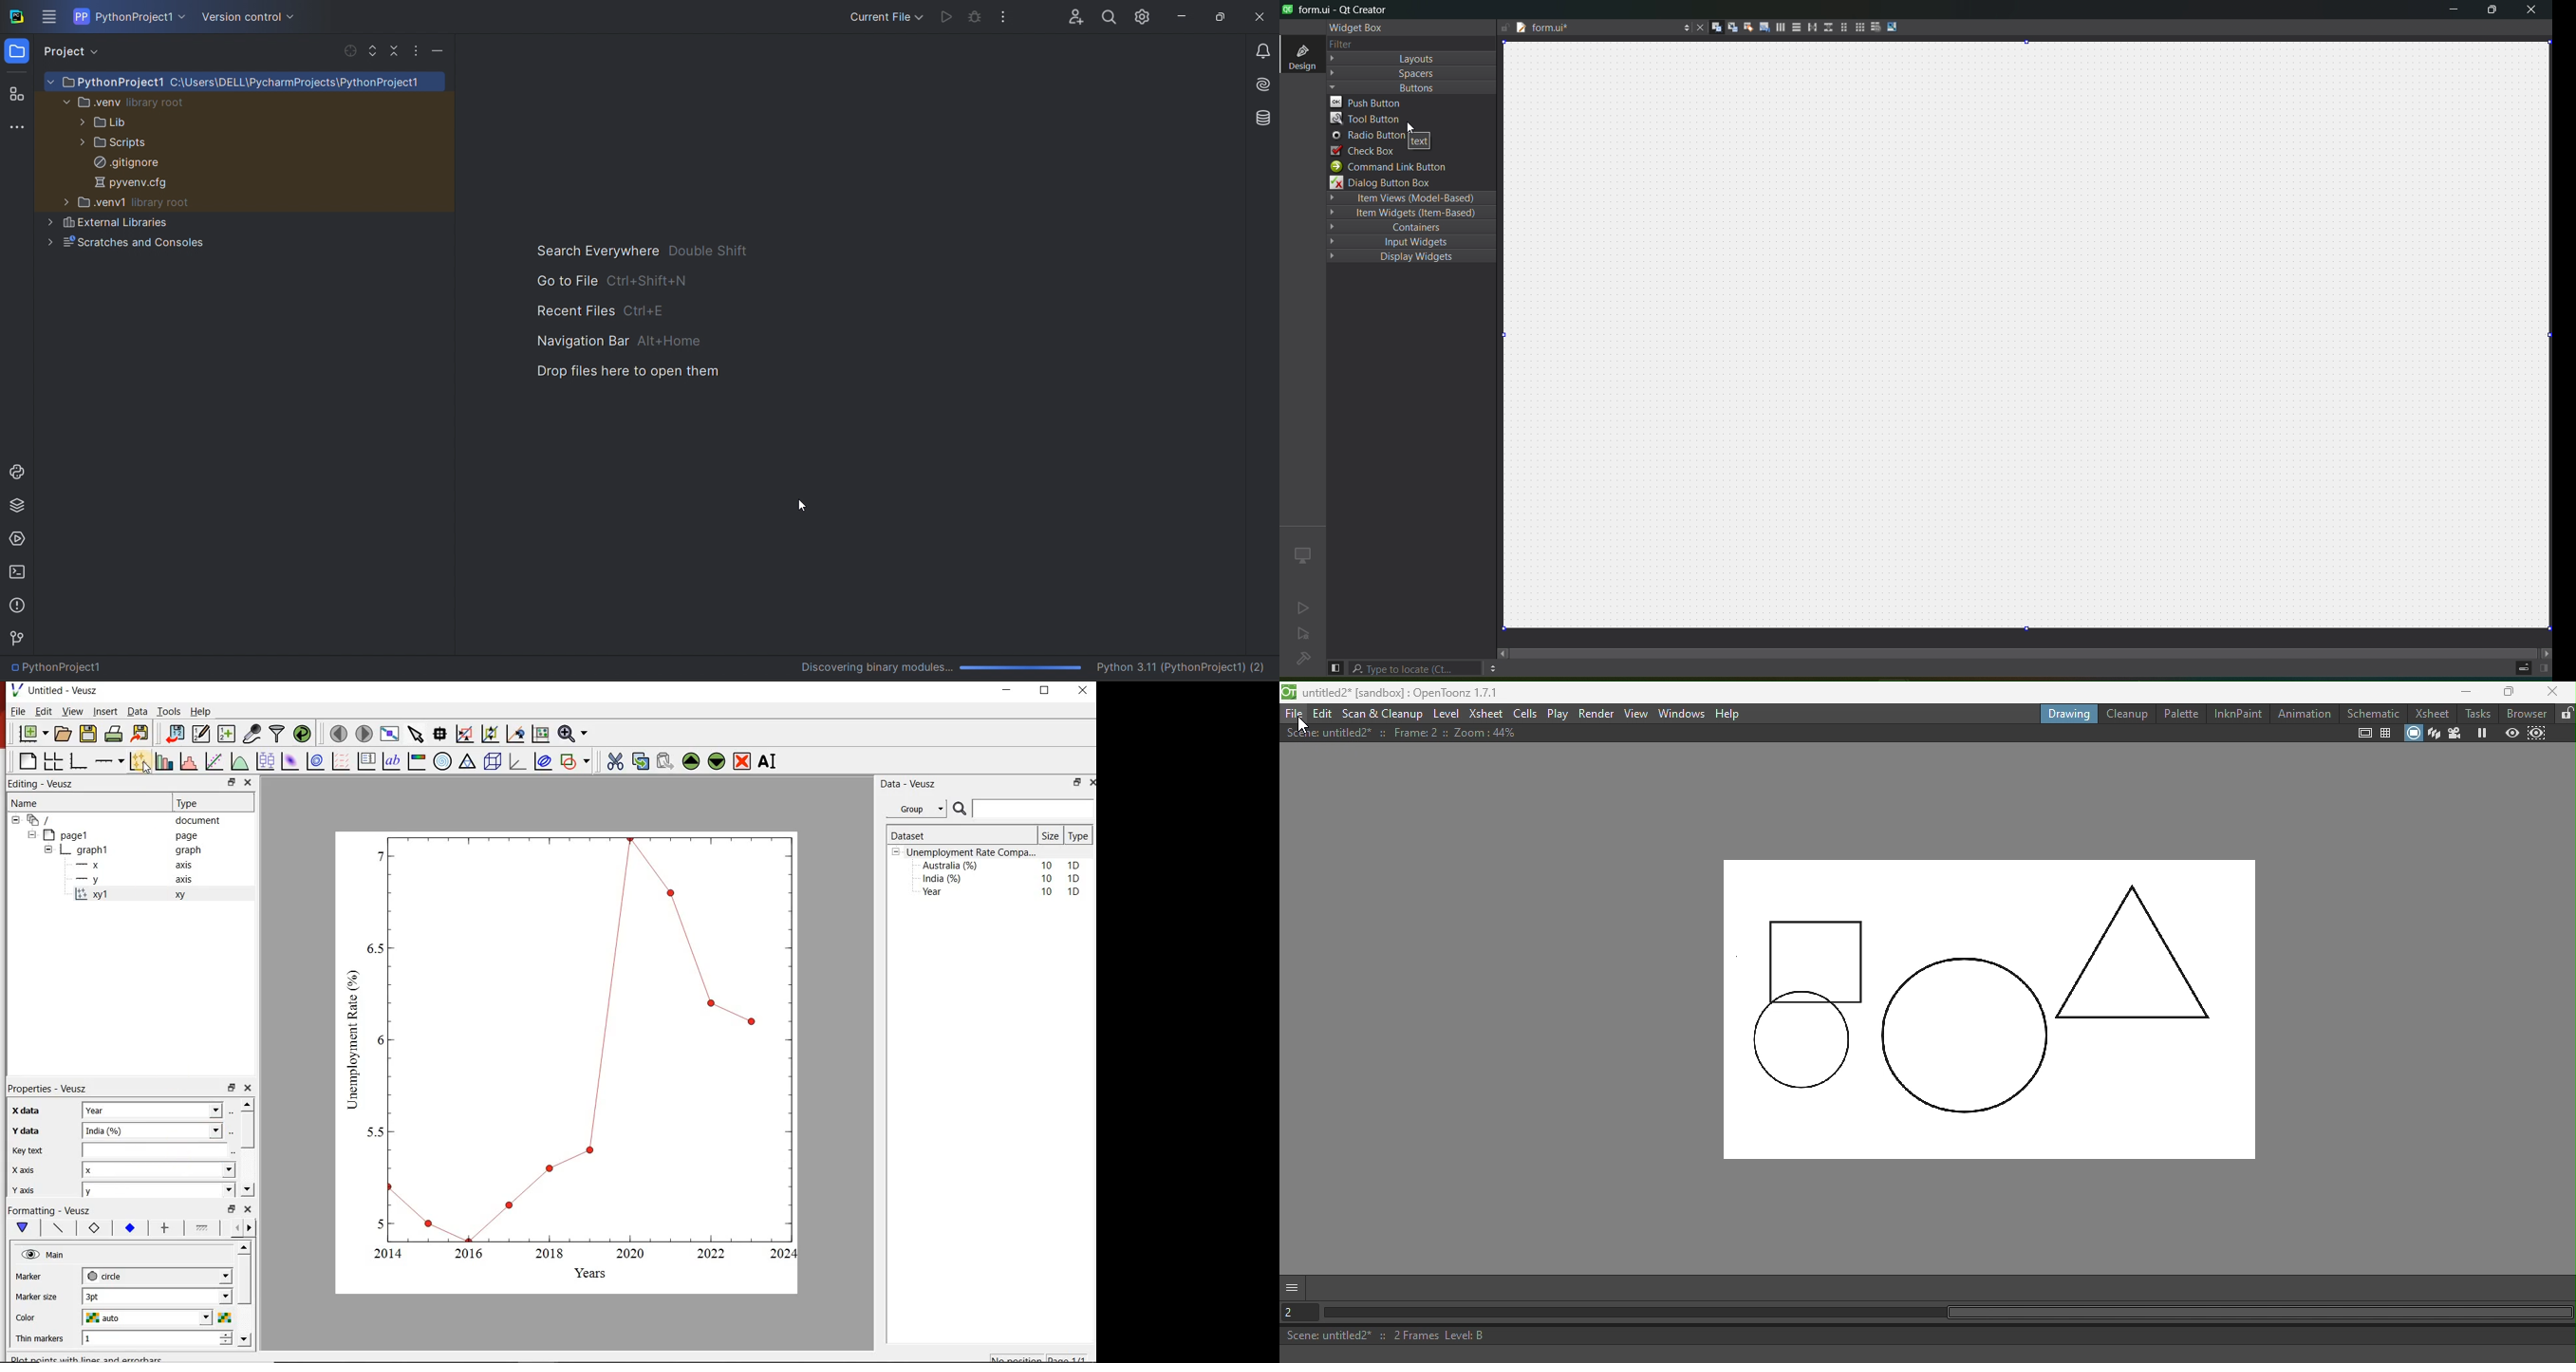 The width and height of the screenshot is (2576, 1372). I want to click on copy the widgets, so click(640, 761).